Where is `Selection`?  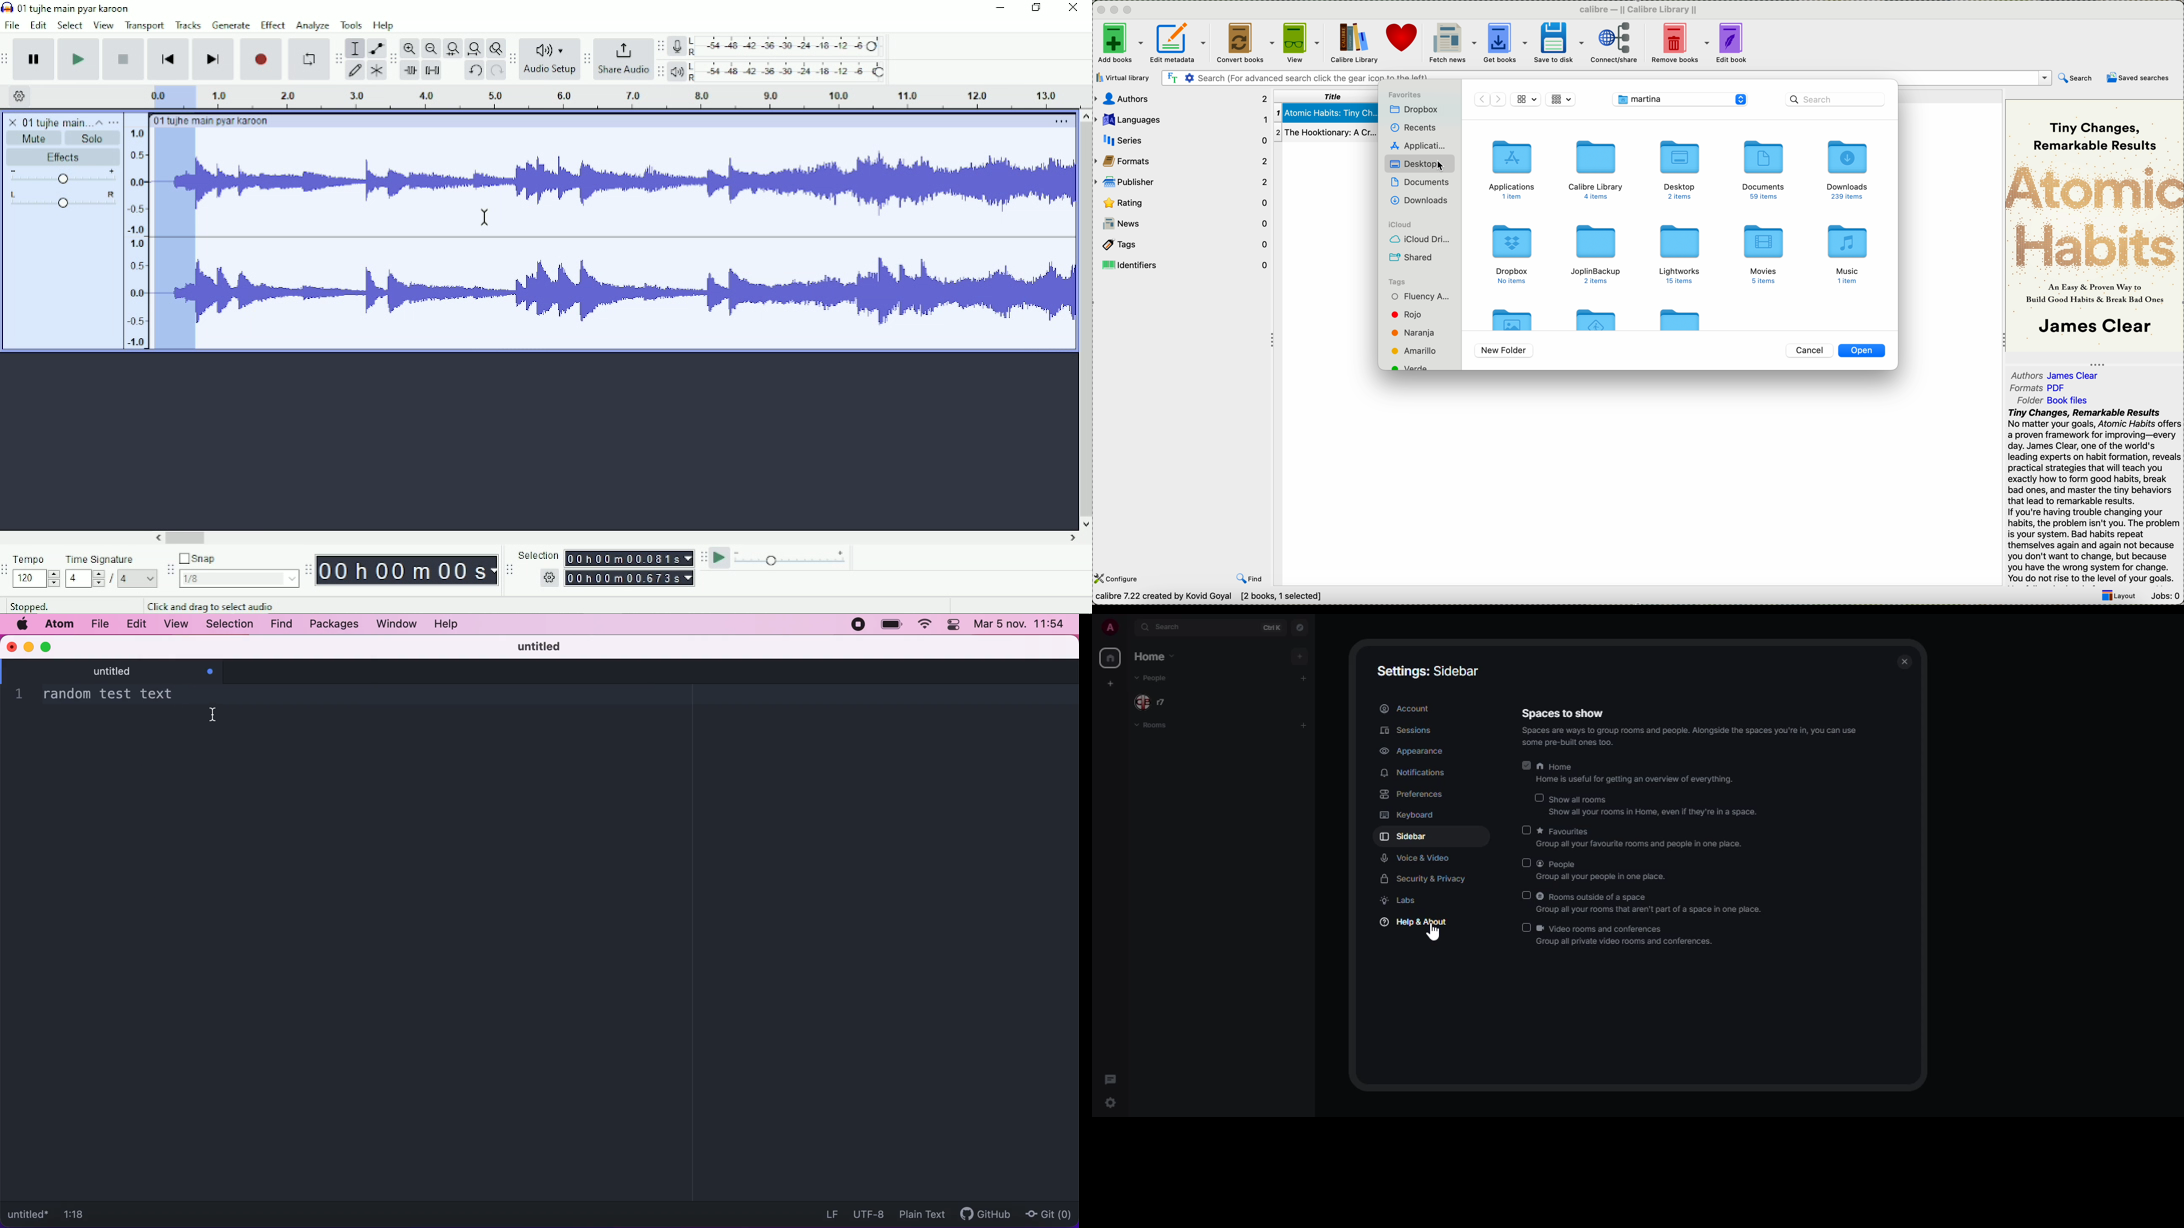 Selection is located at coordinates (538, 555).